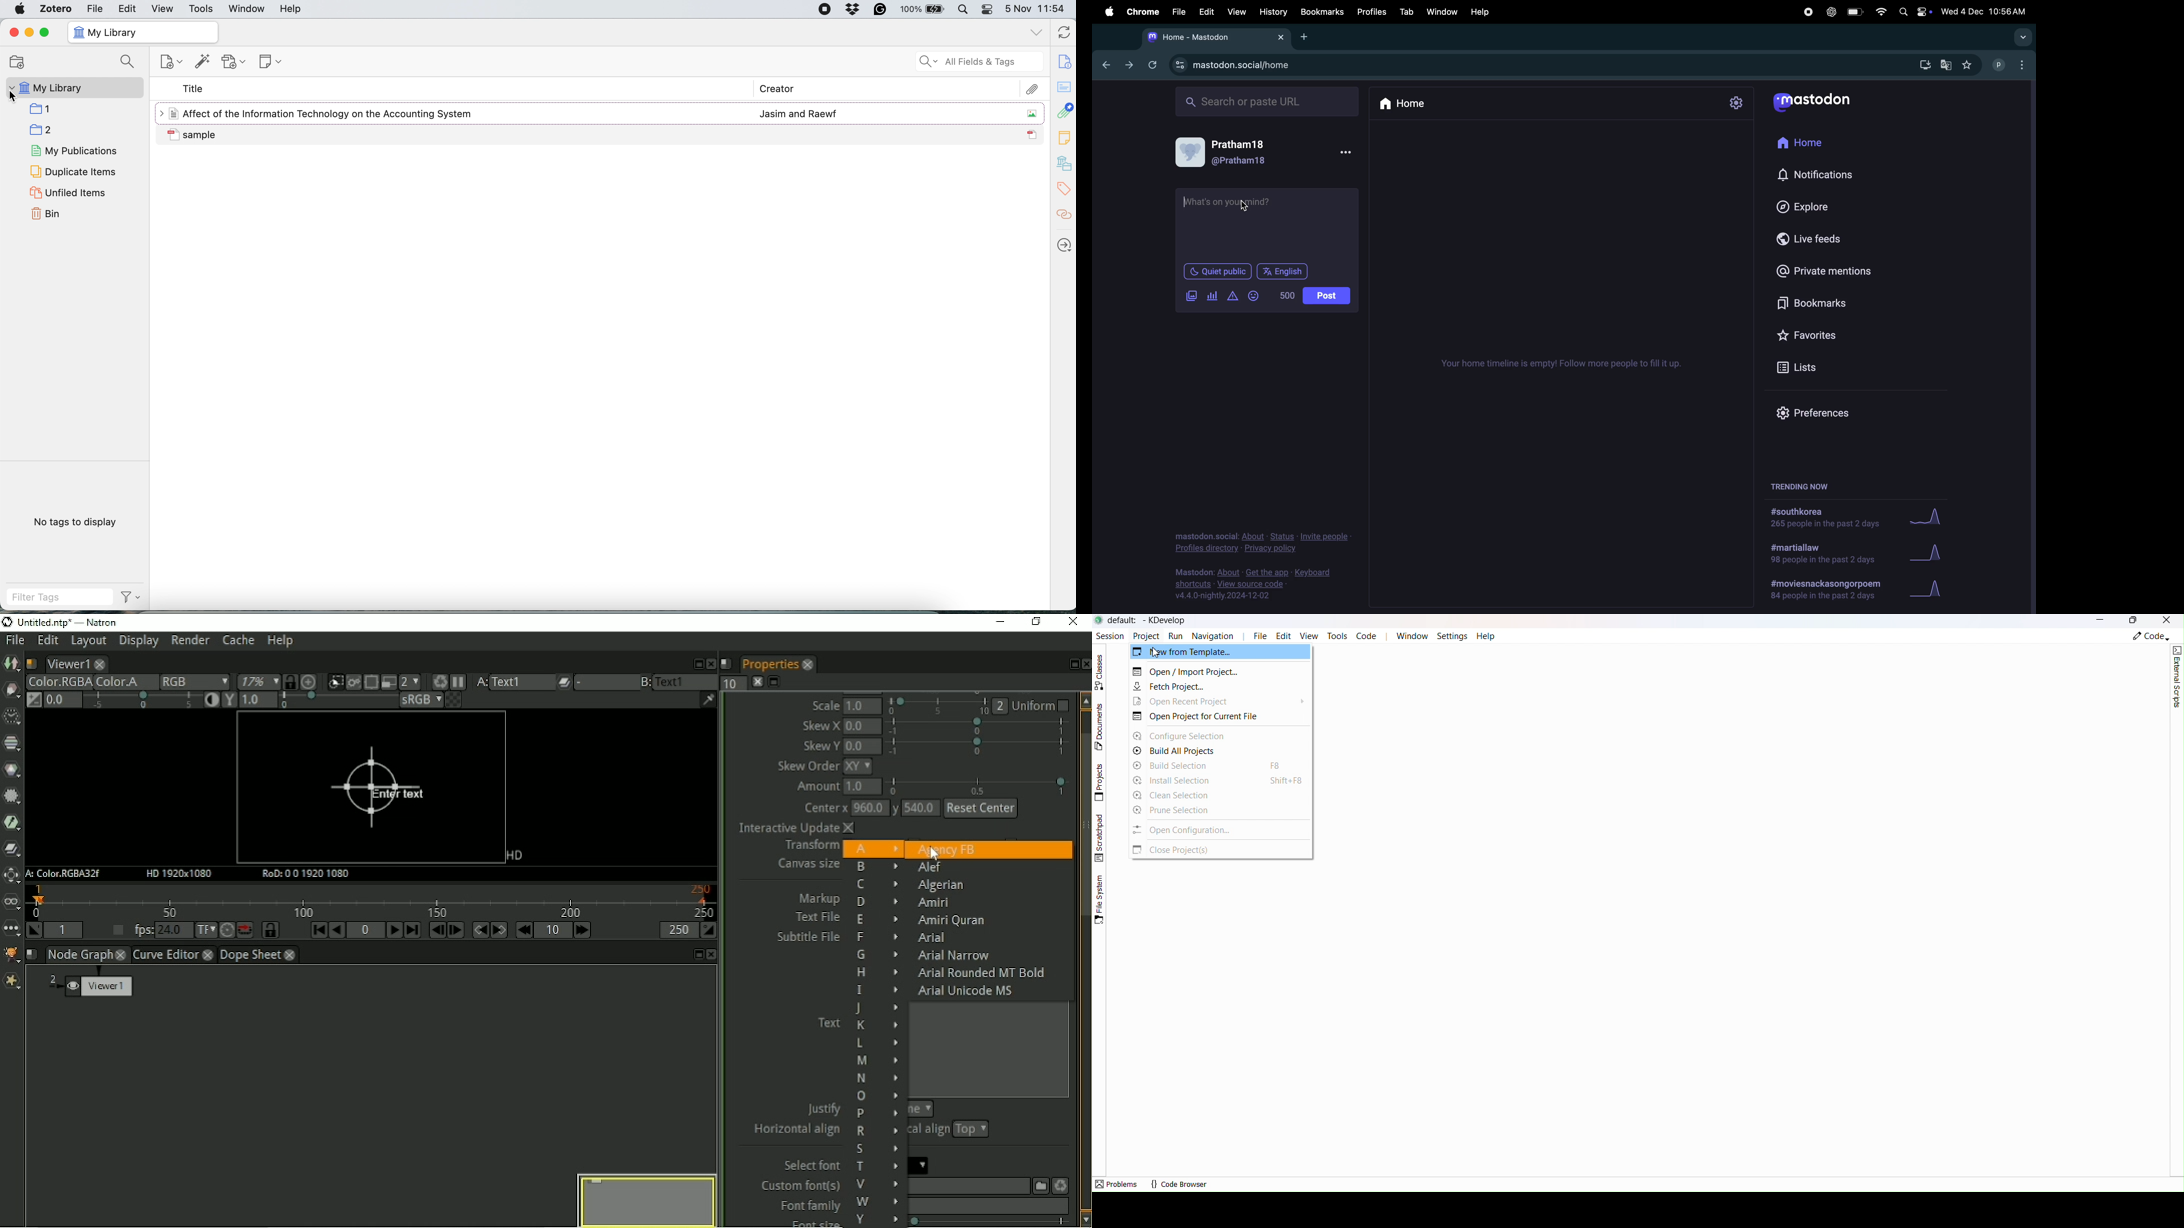 This screenshot has height=1232, width=2184. I want to click on new attachment, so click(233, 61).